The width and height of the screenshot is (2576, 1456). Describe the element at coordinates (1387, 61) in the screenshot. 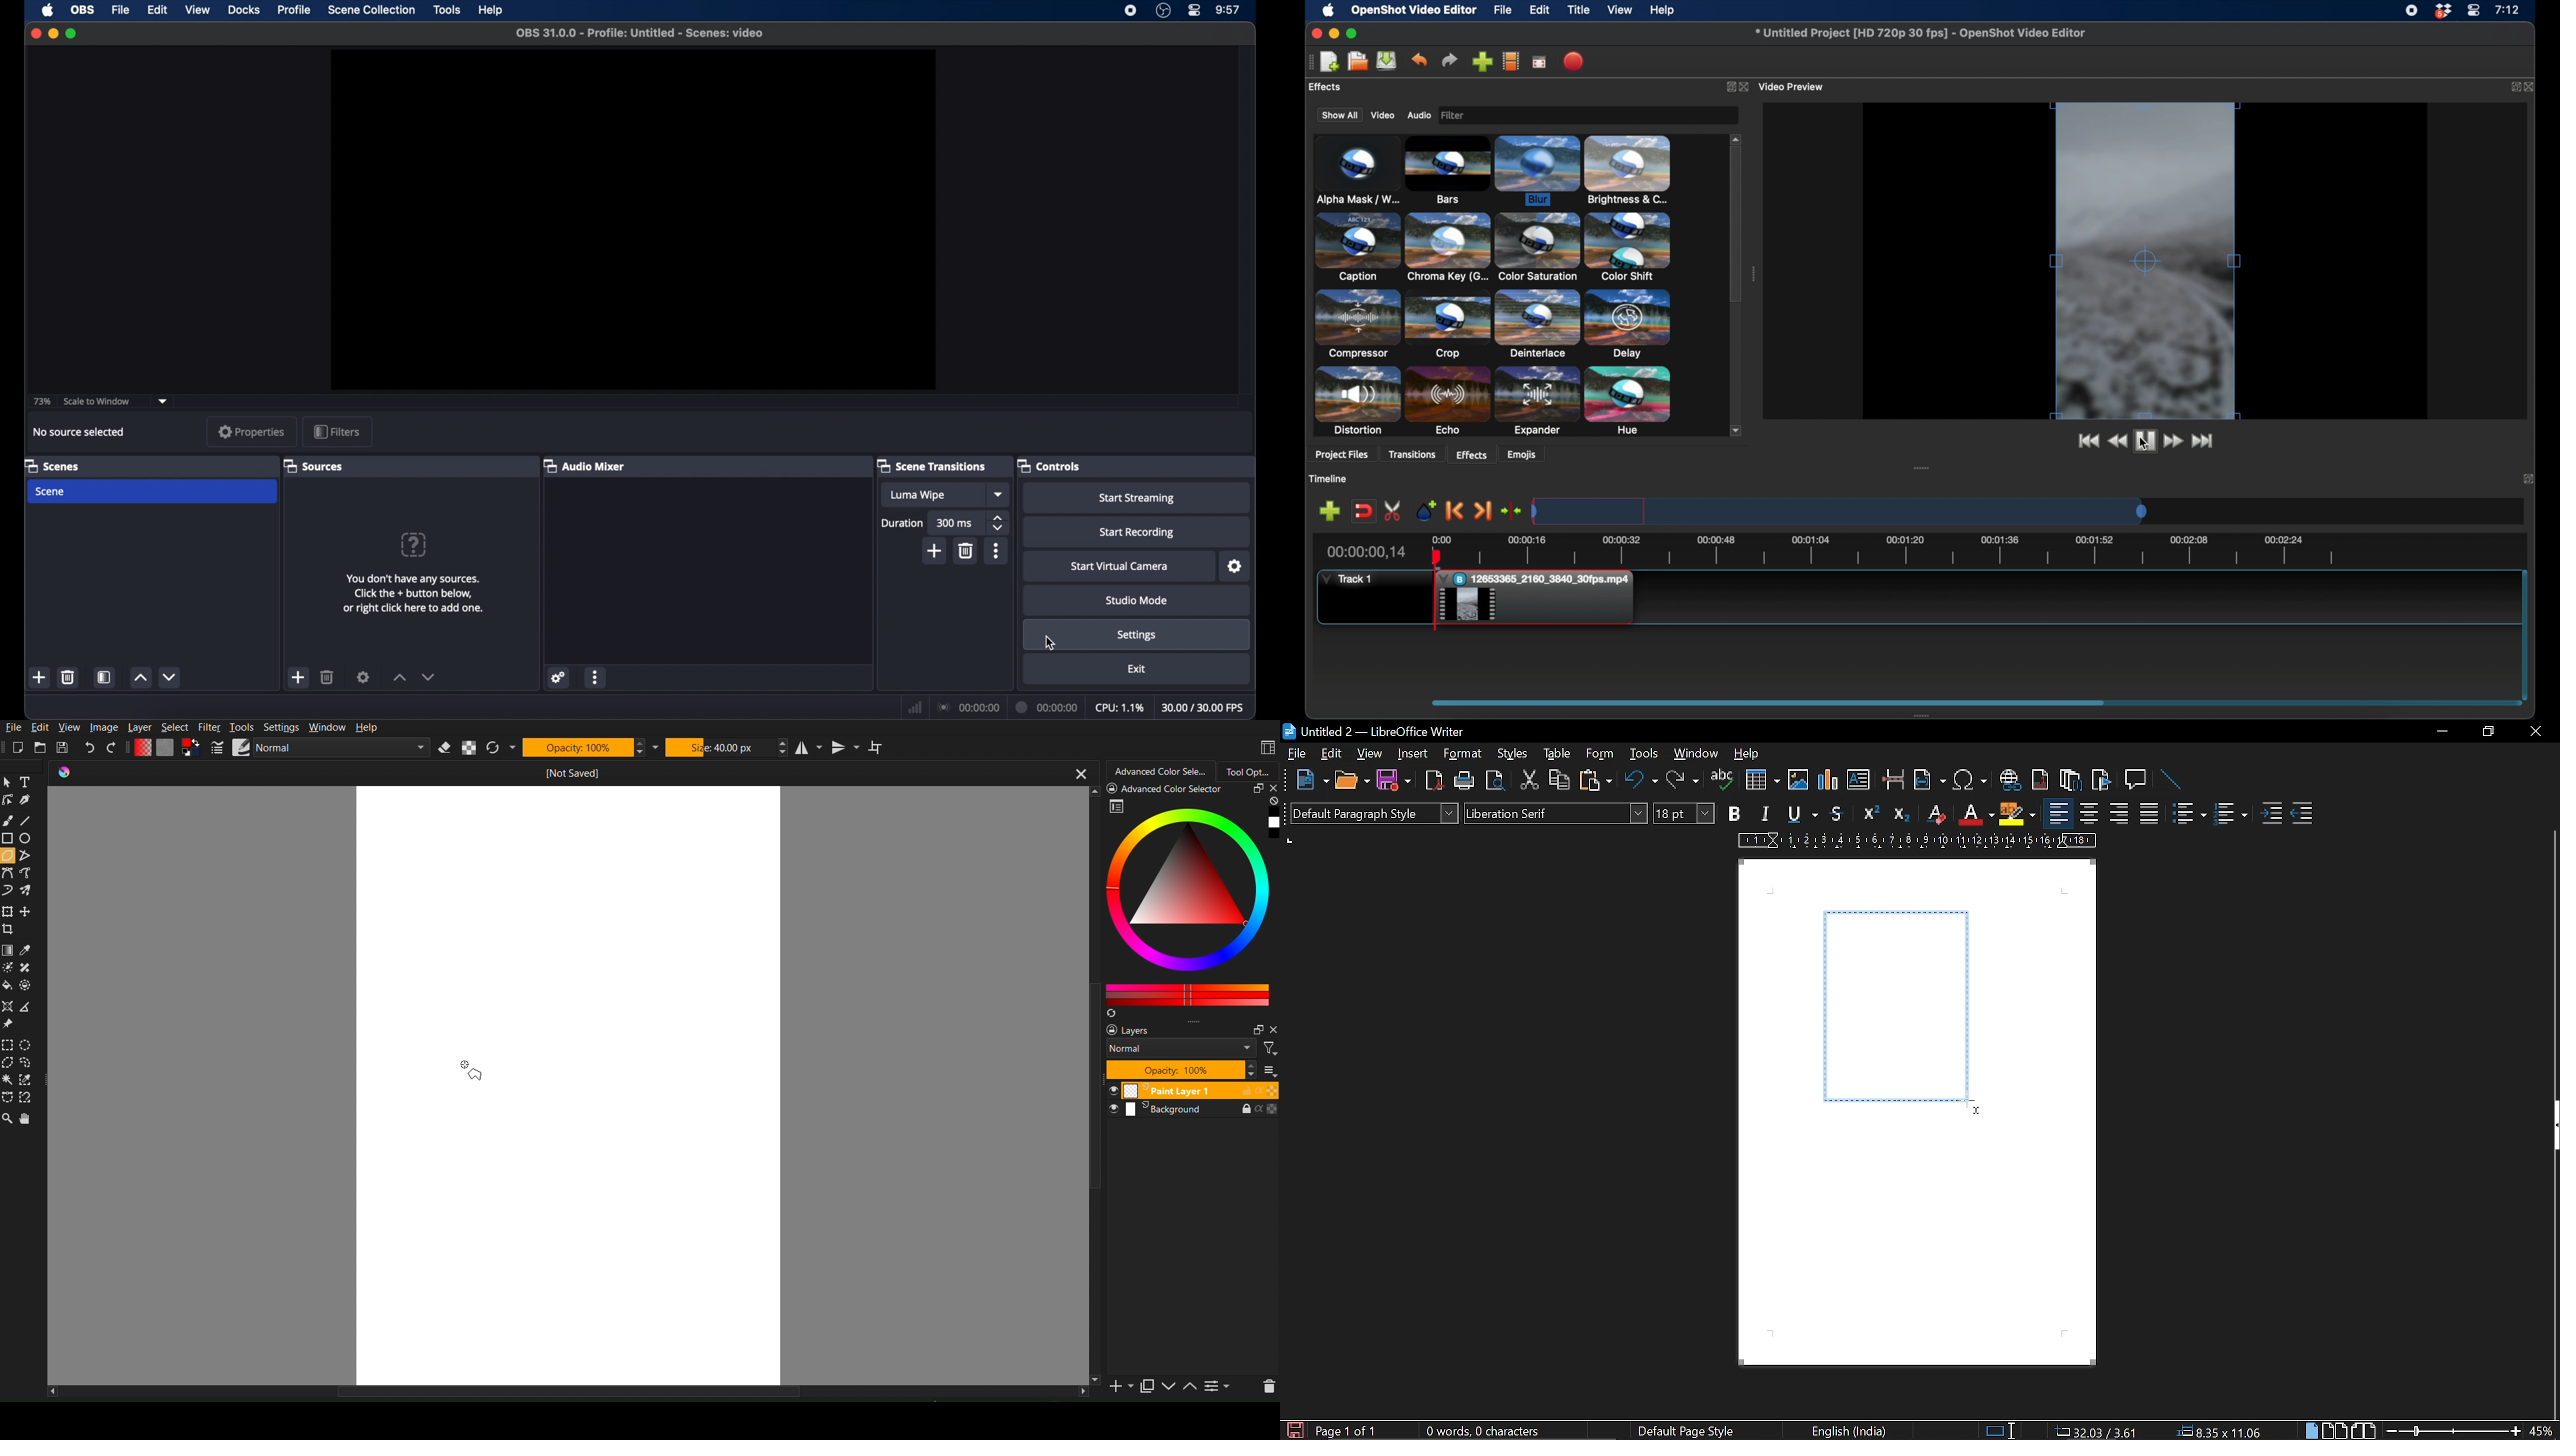

I see `save project` at that location.